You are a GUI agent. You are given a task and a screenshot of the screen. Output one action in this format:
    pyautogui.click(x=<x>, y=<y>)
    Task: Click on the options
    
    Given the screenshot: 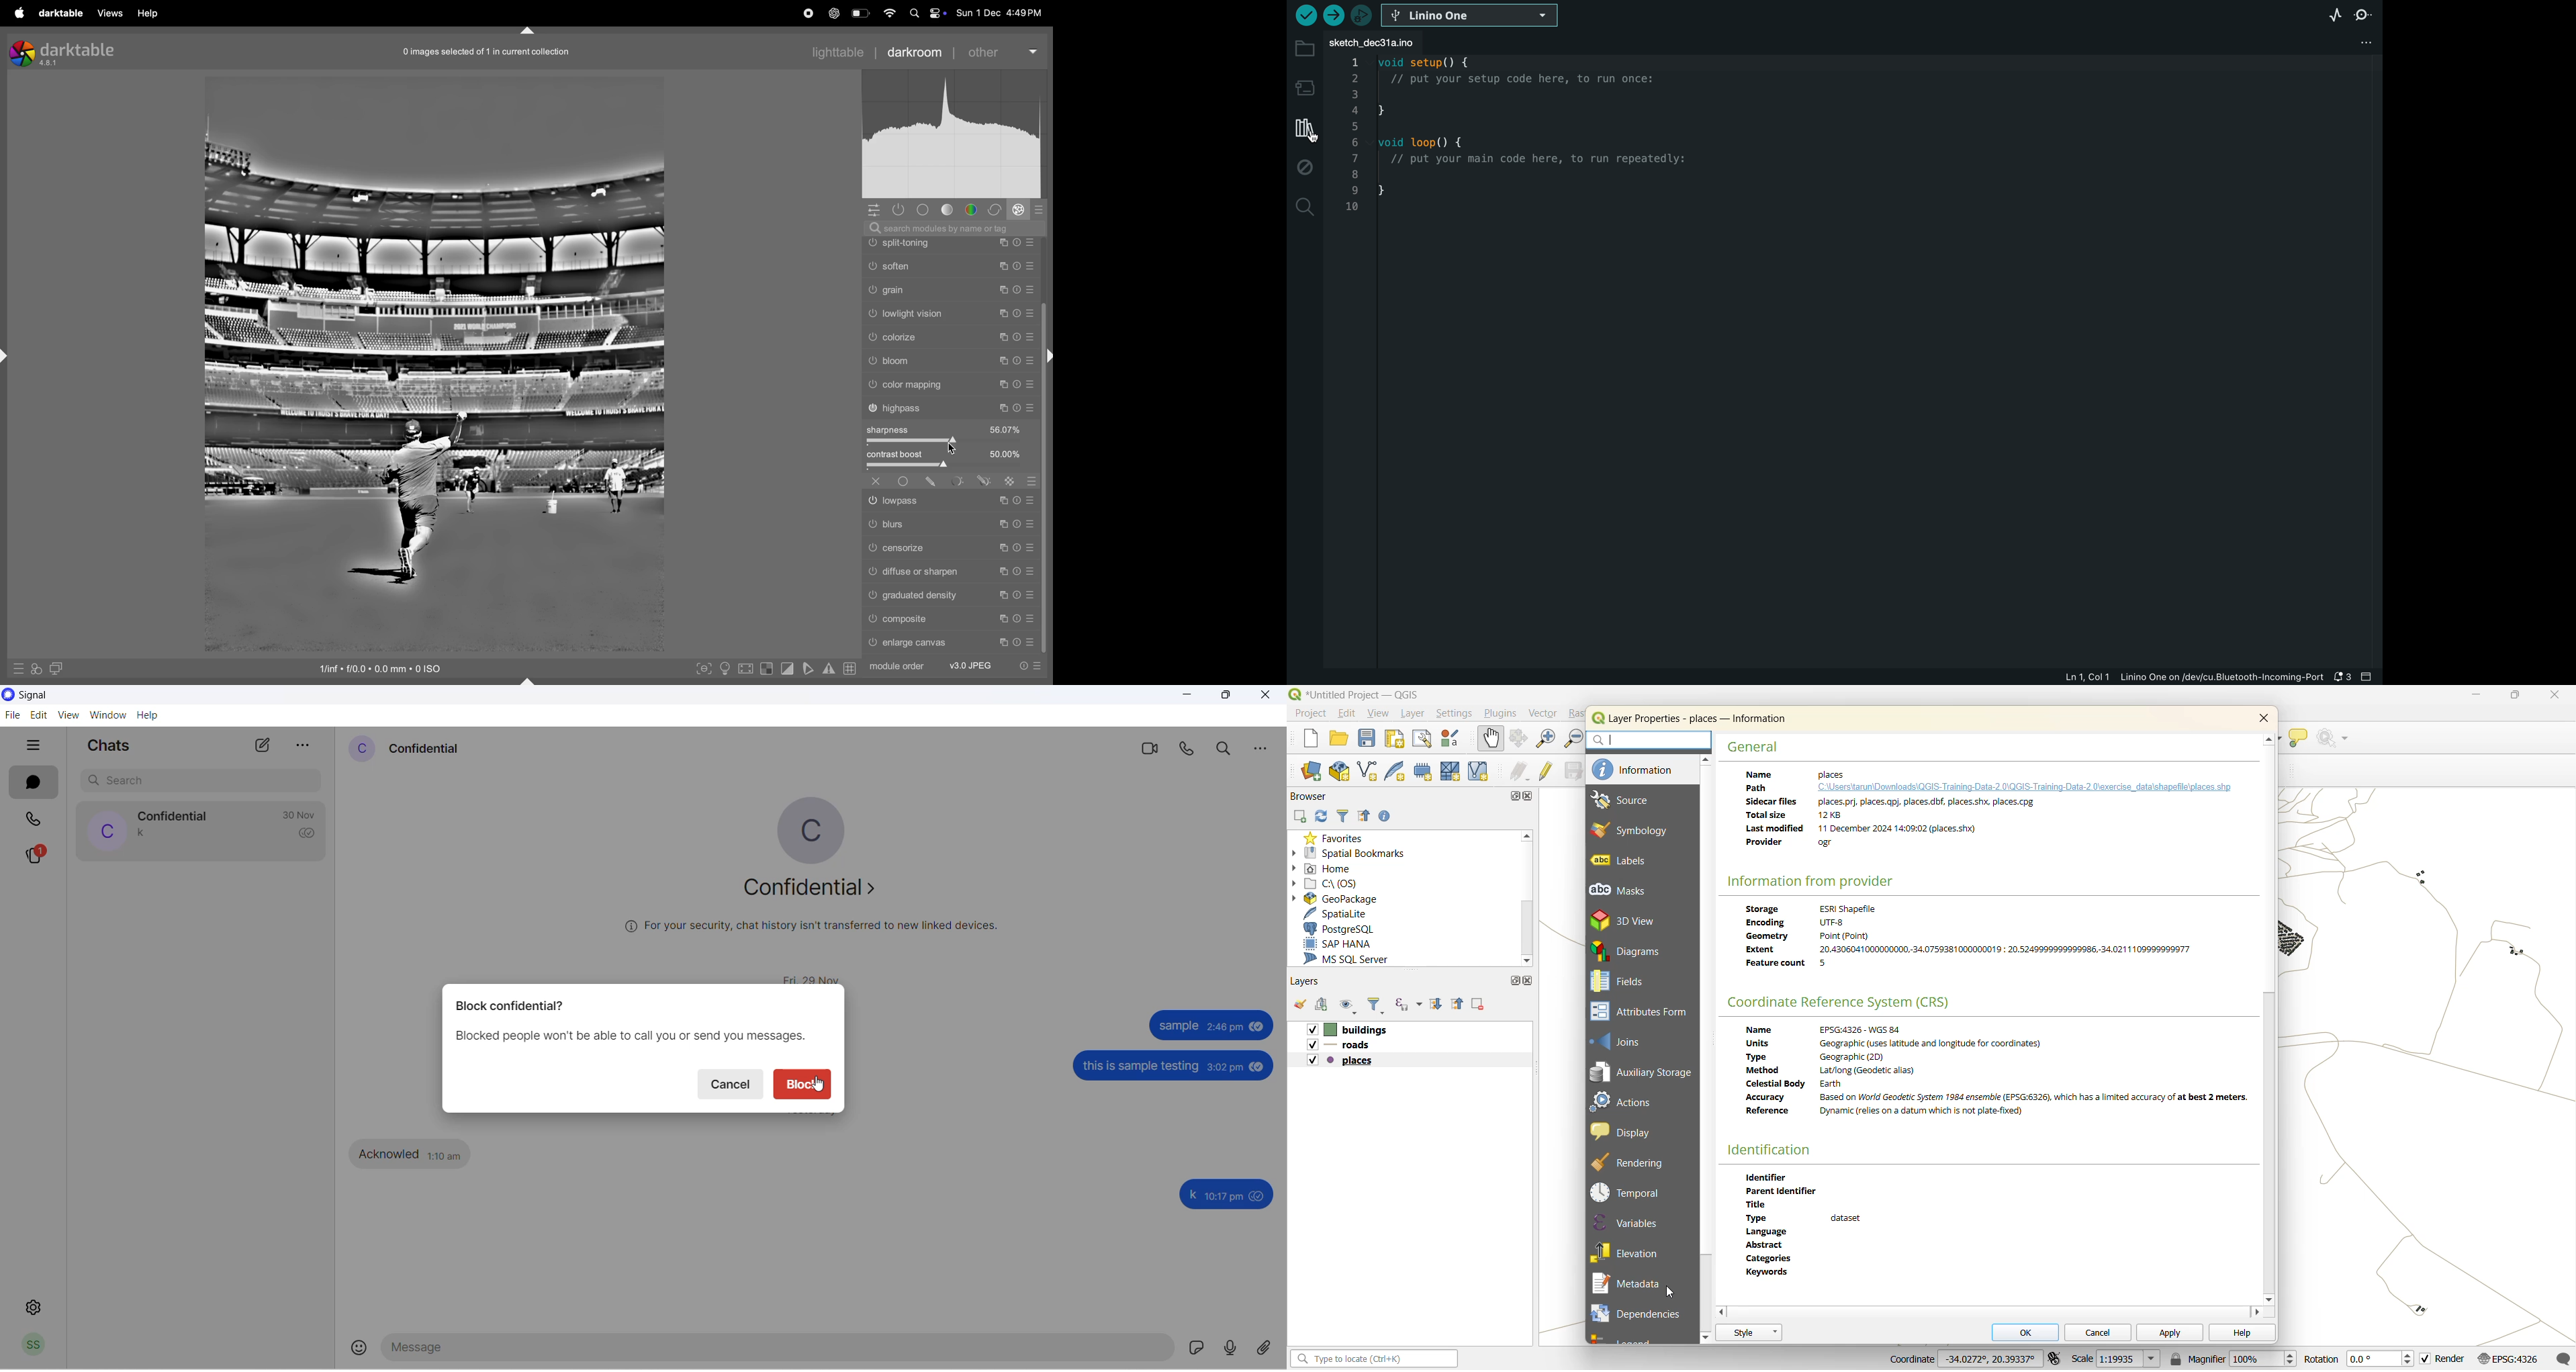 What is the action you would take?
    pyautogui.click(x=876, y=210)
    